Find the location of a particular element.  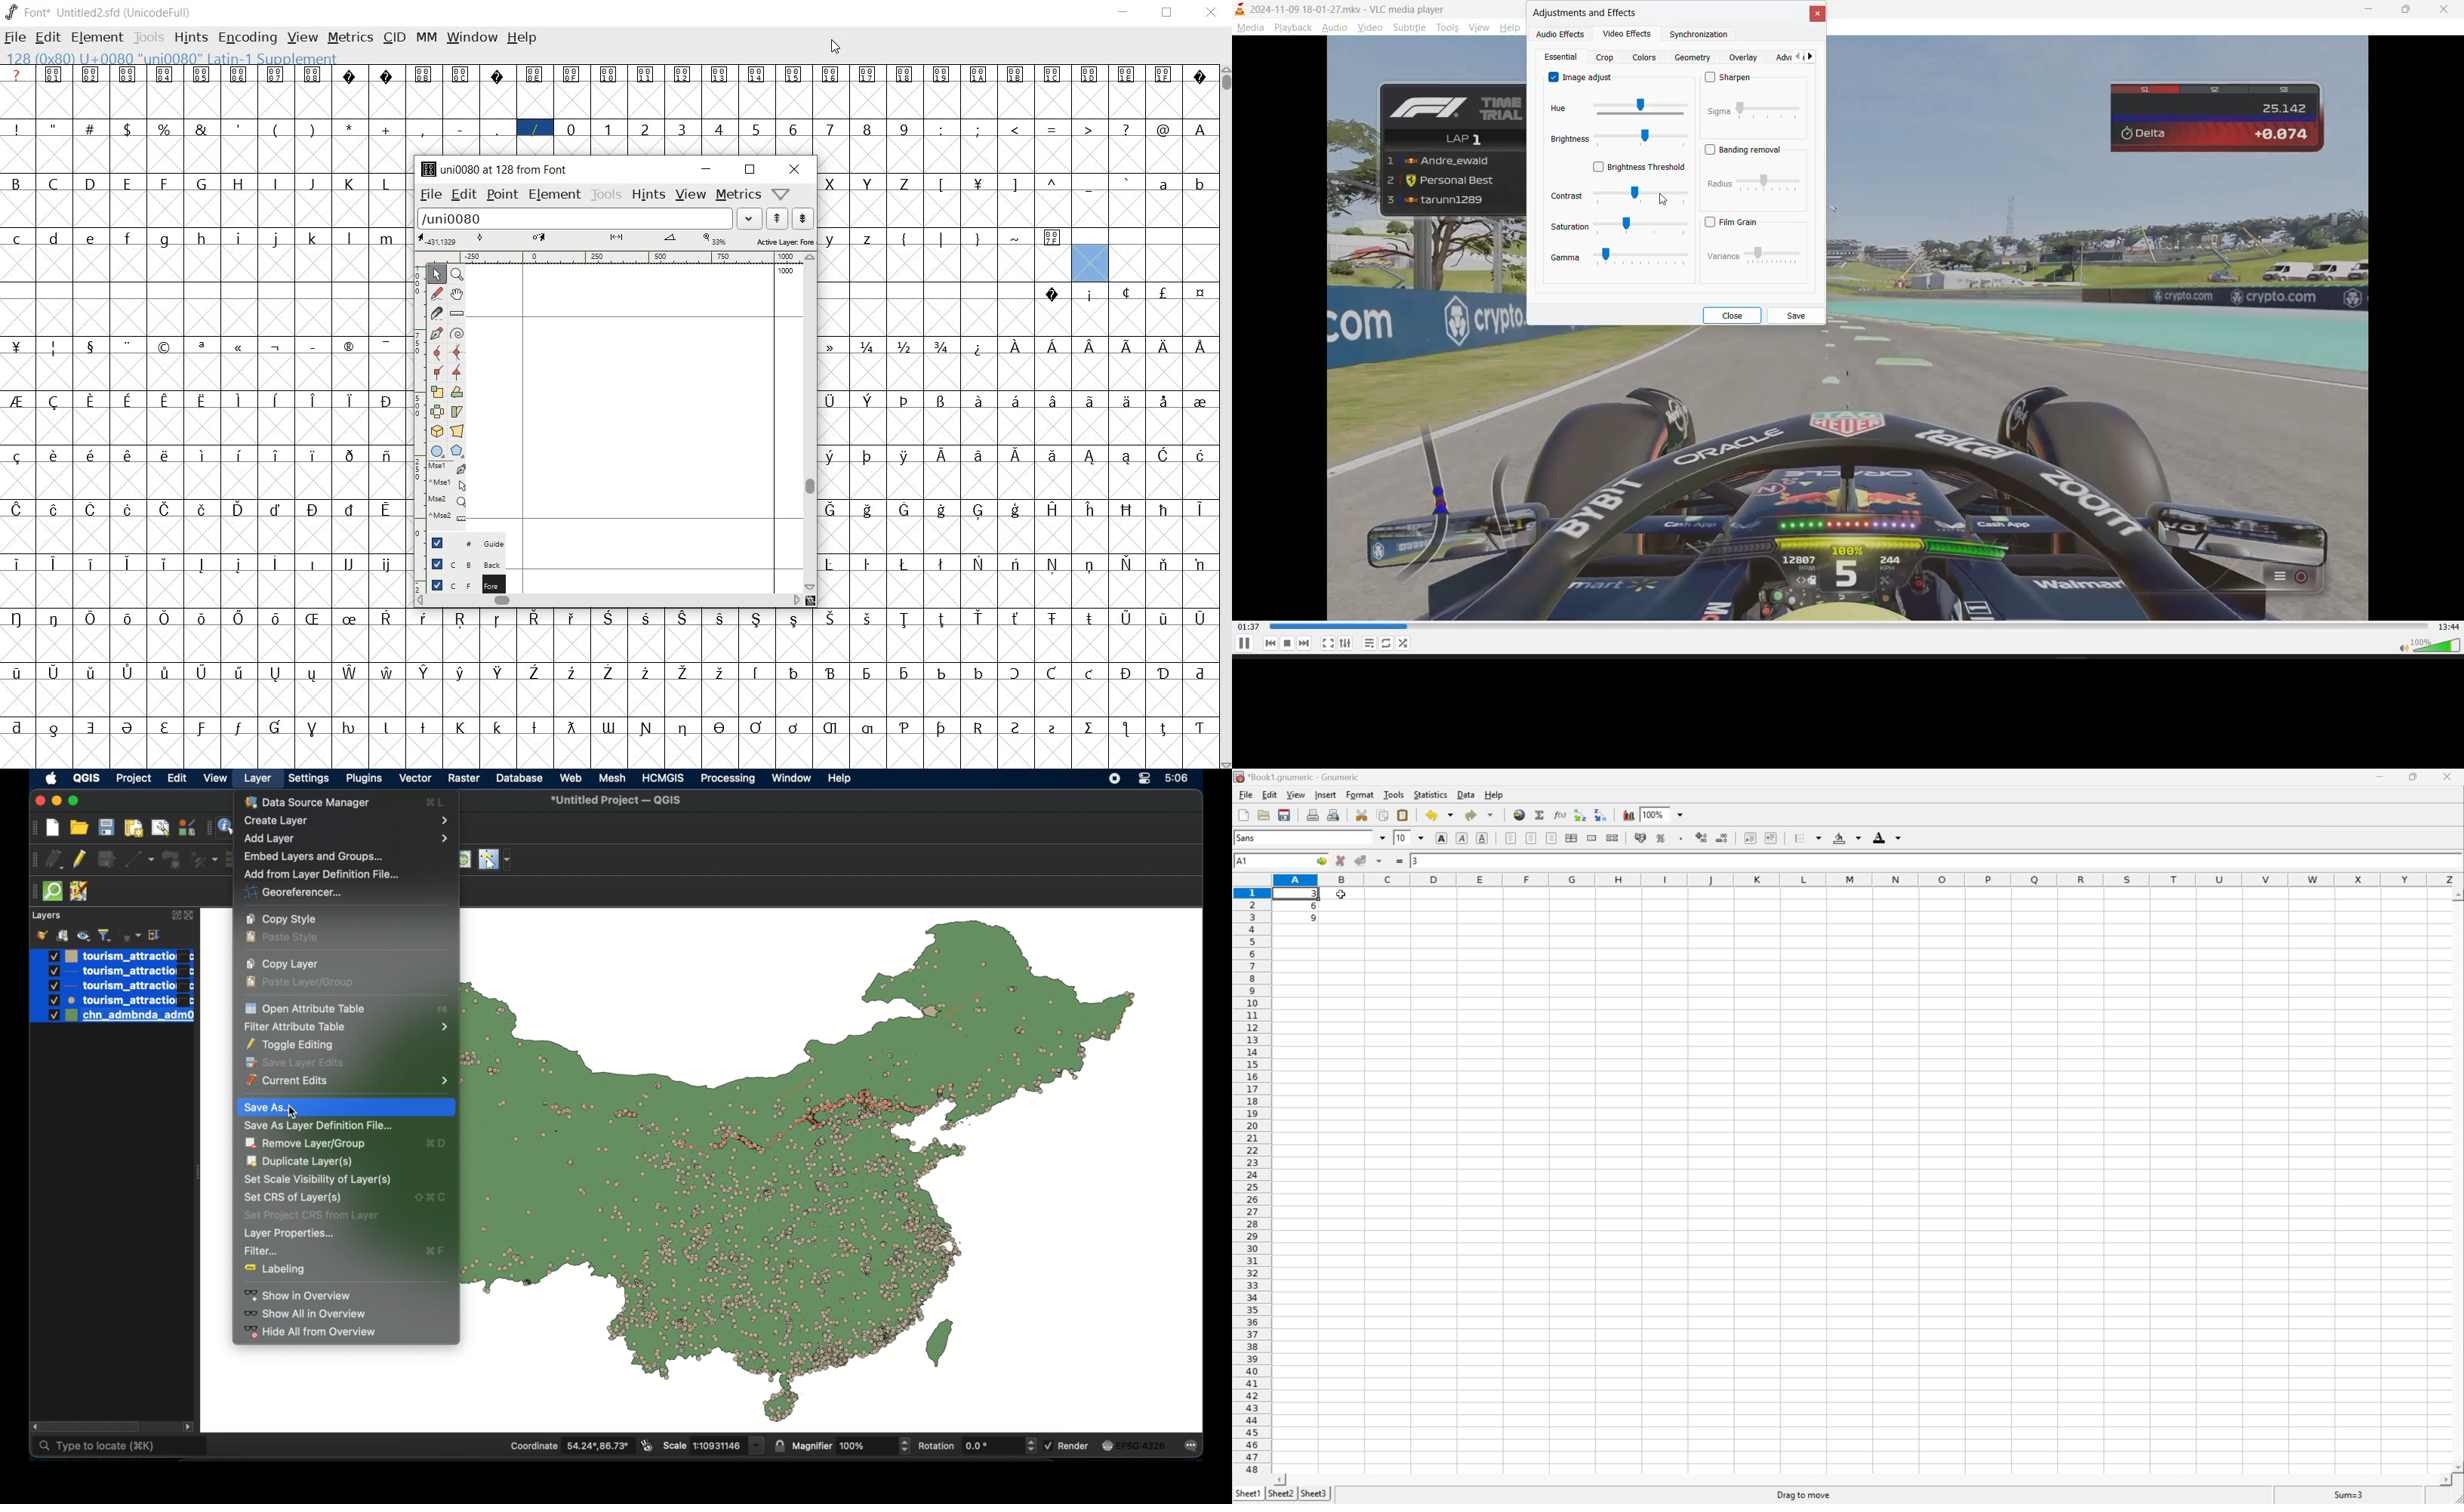

switches mouse to a configurable pointer is located at coordinates (497, 860).